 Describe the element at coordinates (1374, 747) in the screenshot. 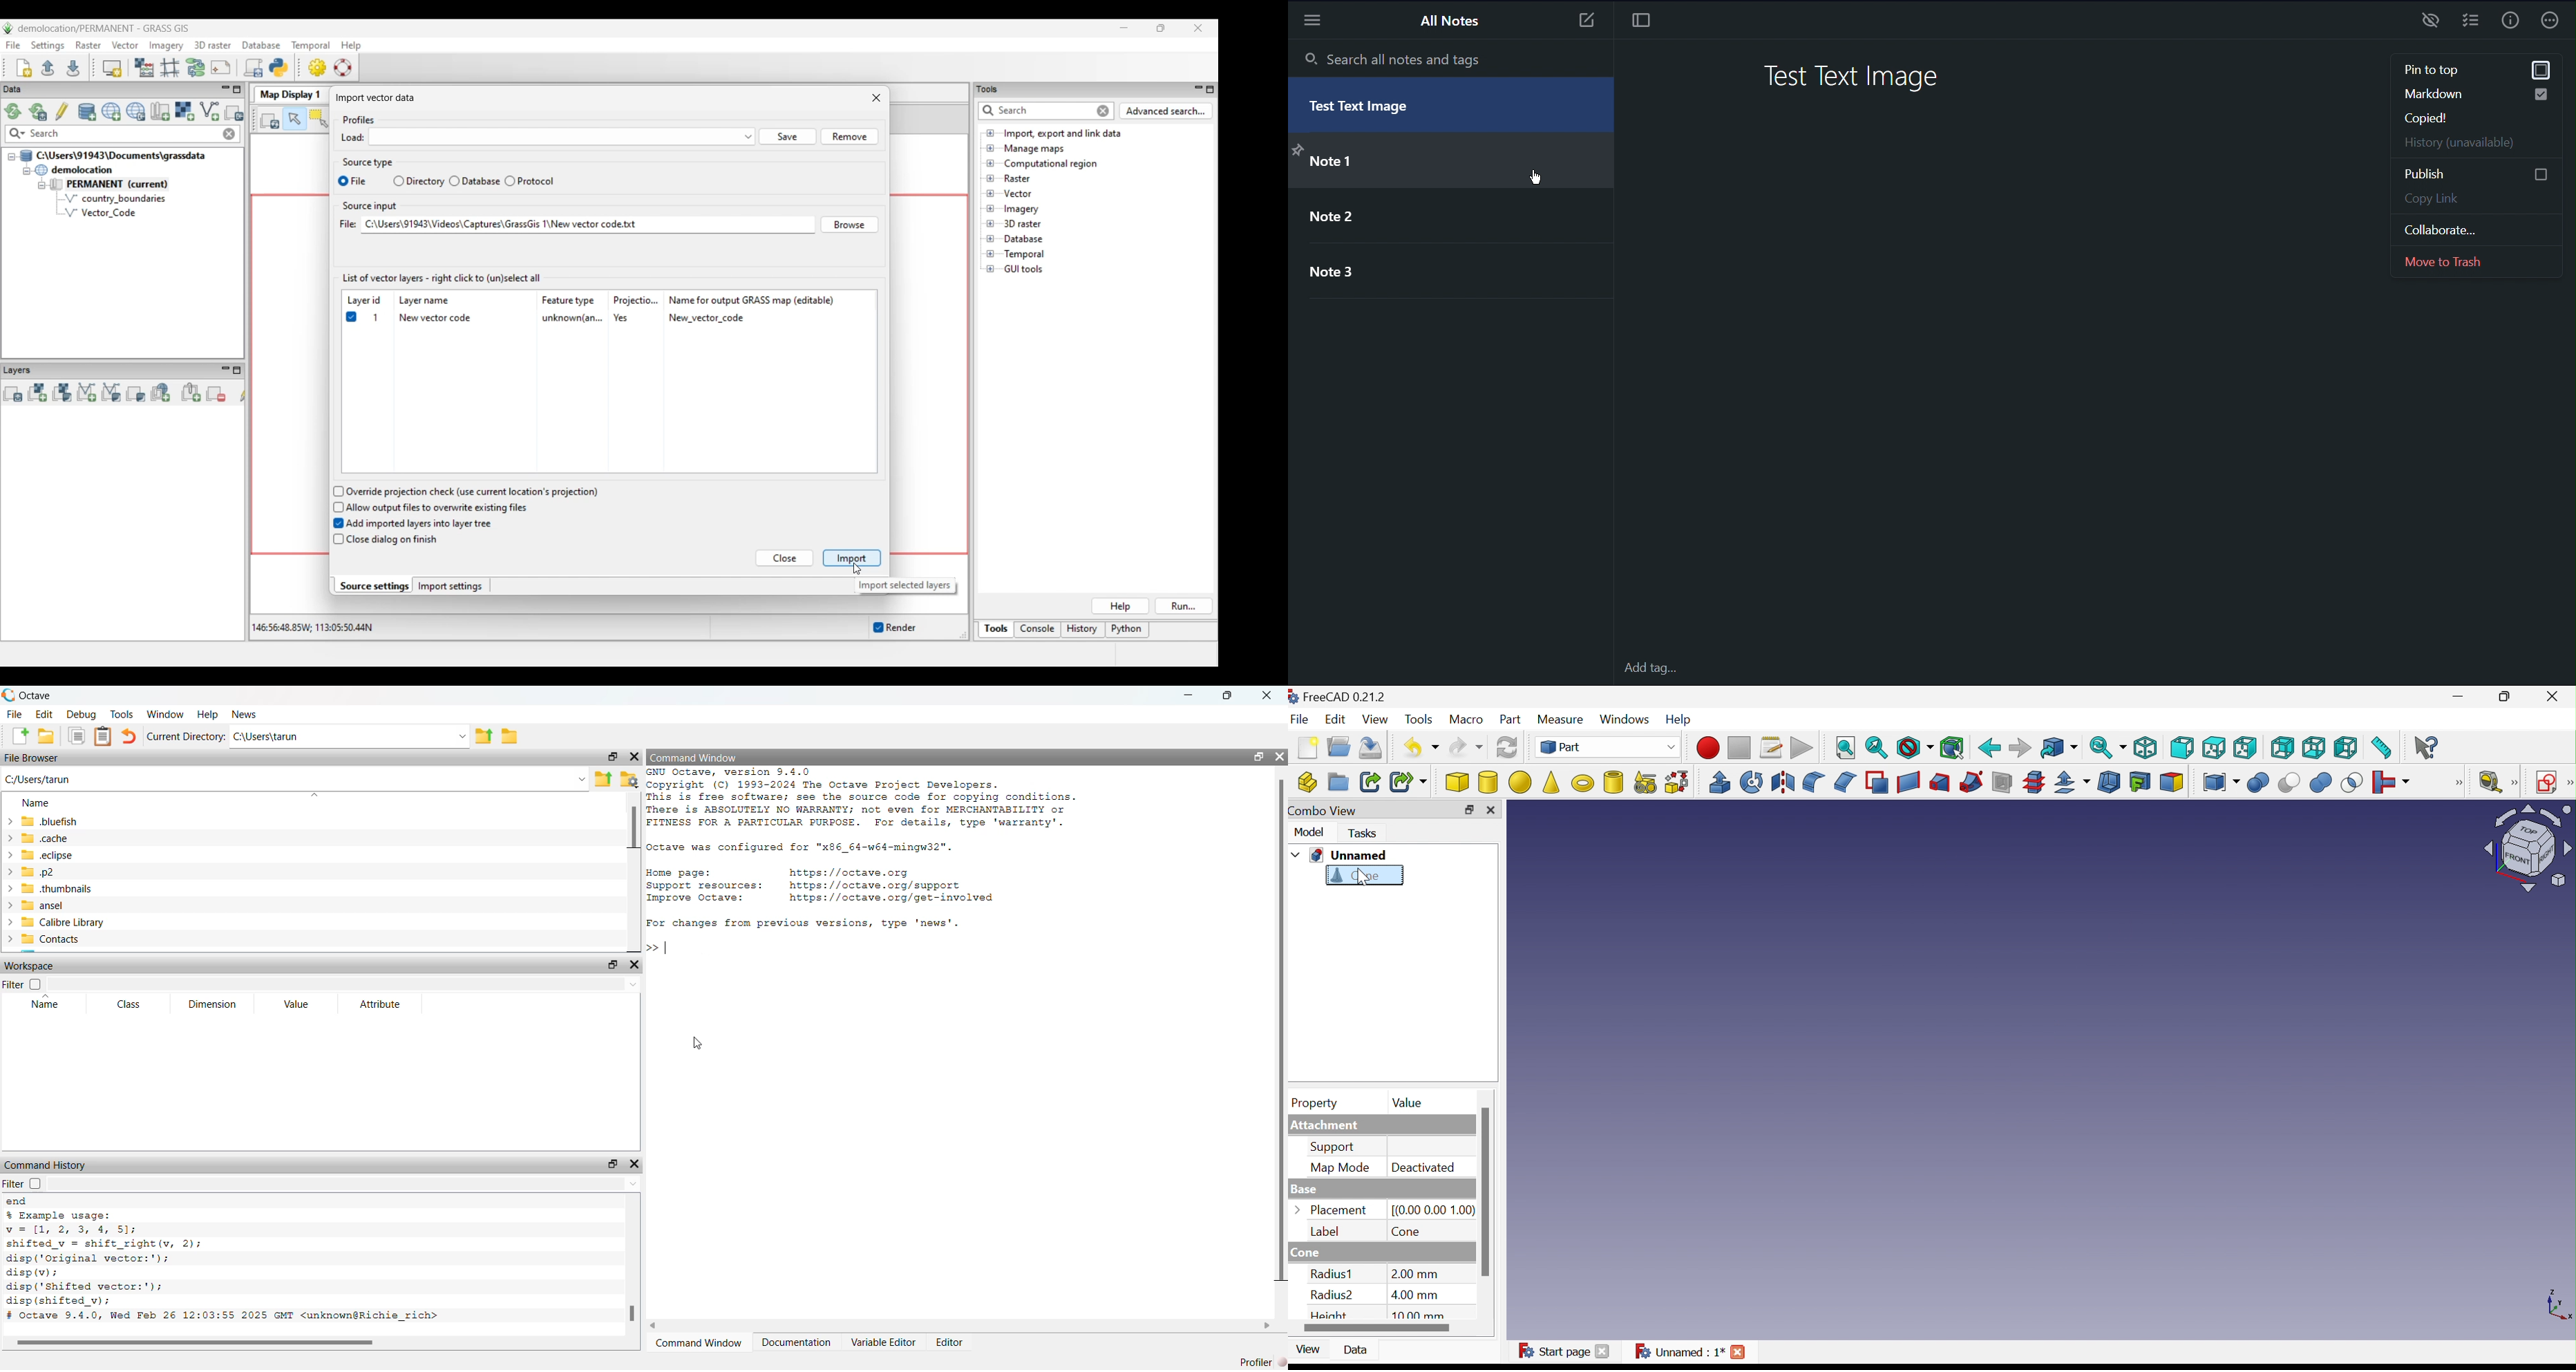

I see `Save` at that location.